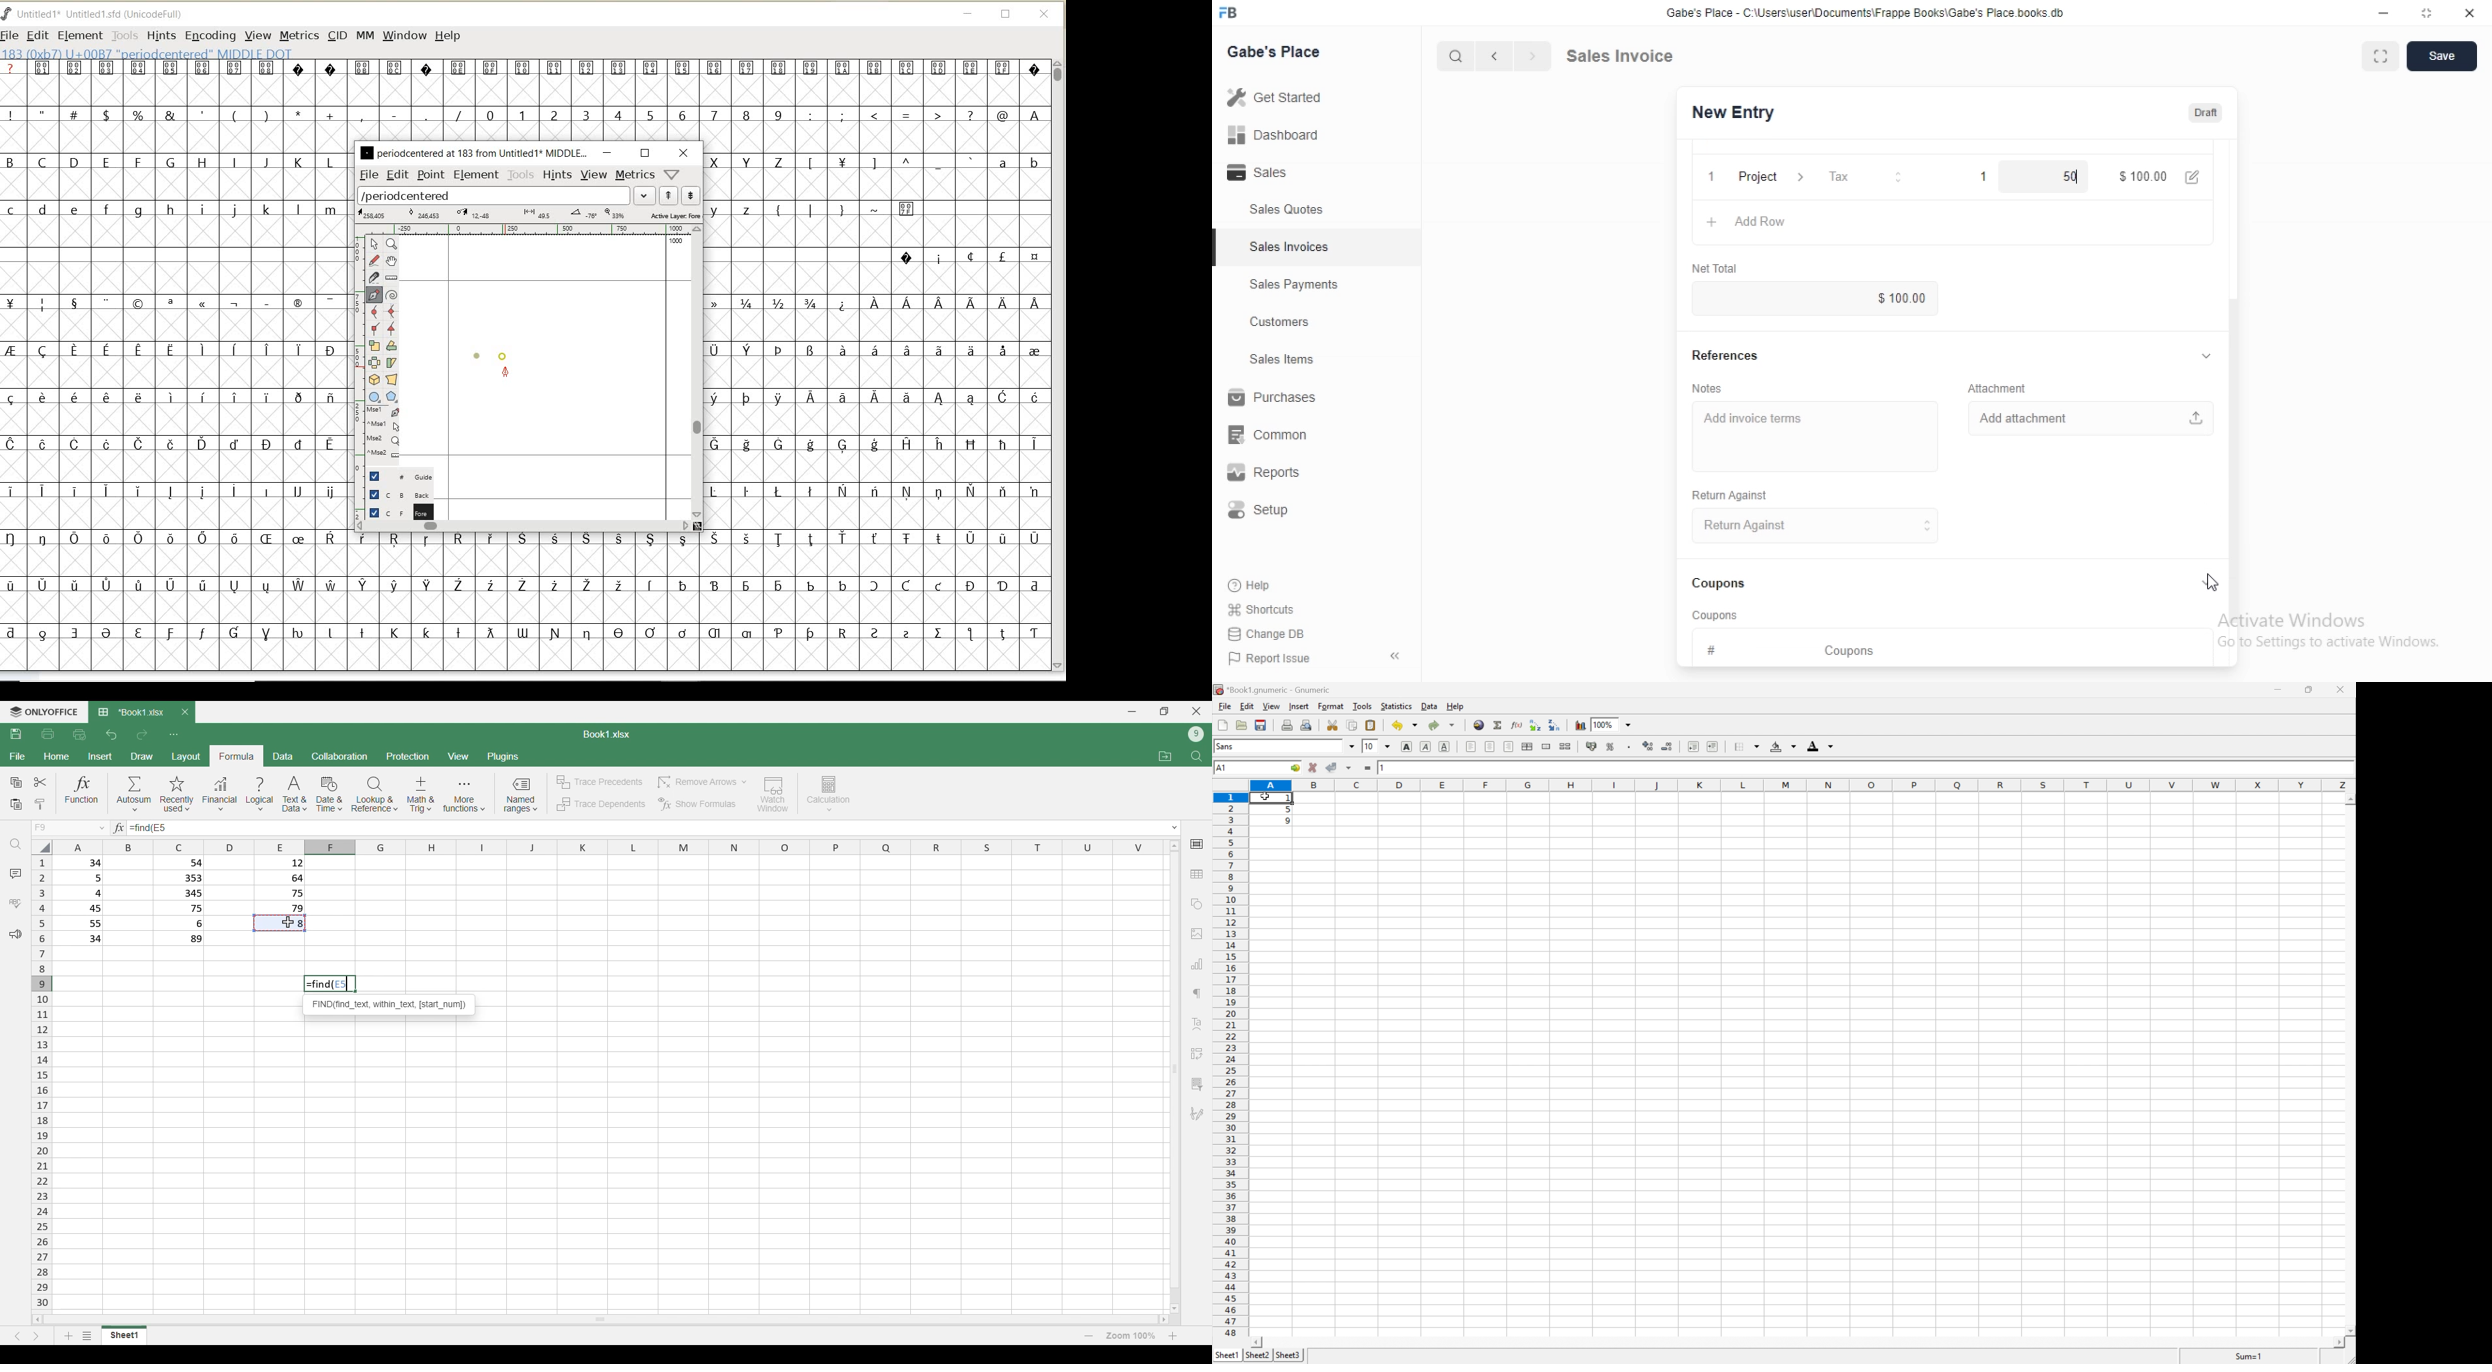 The height and width of the screenshot is (1372, 2492). What do you see at coordinates (392, 361) in the screenshot?
I see `skew the selection` at bounding box center [392, 361].